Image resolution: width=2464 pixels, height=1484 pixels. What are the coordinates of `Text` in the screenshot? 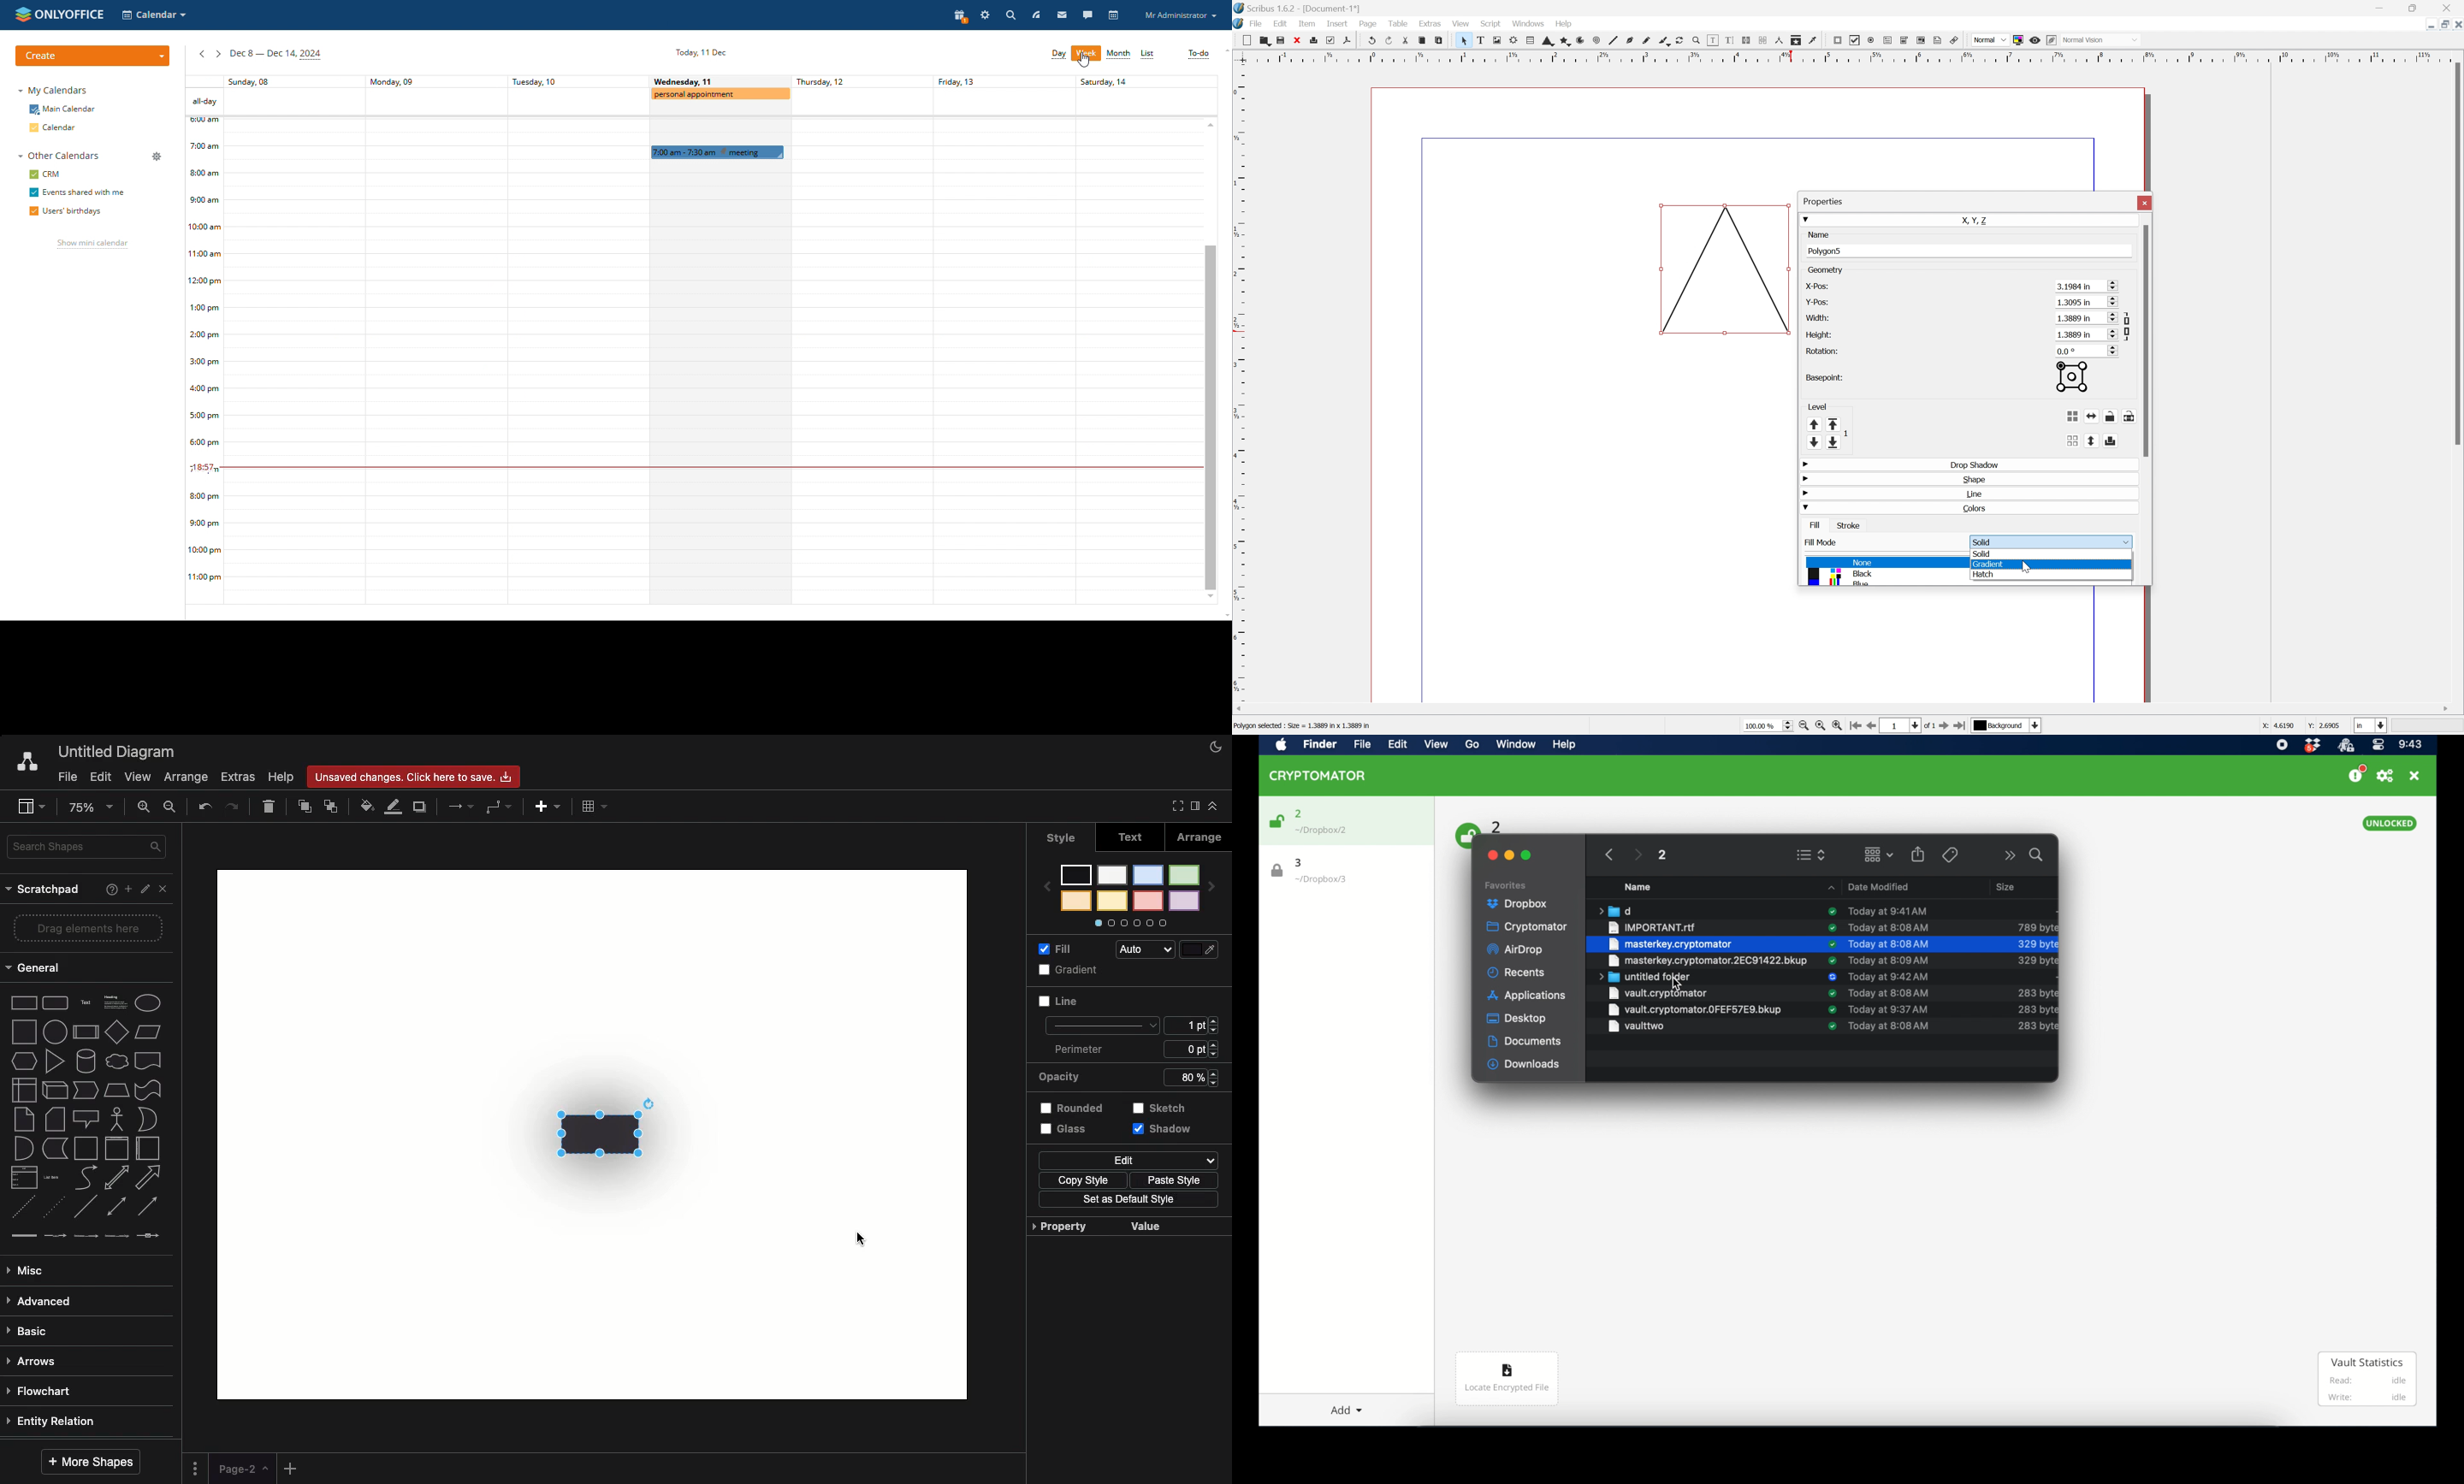 It's located at (1127, 837).